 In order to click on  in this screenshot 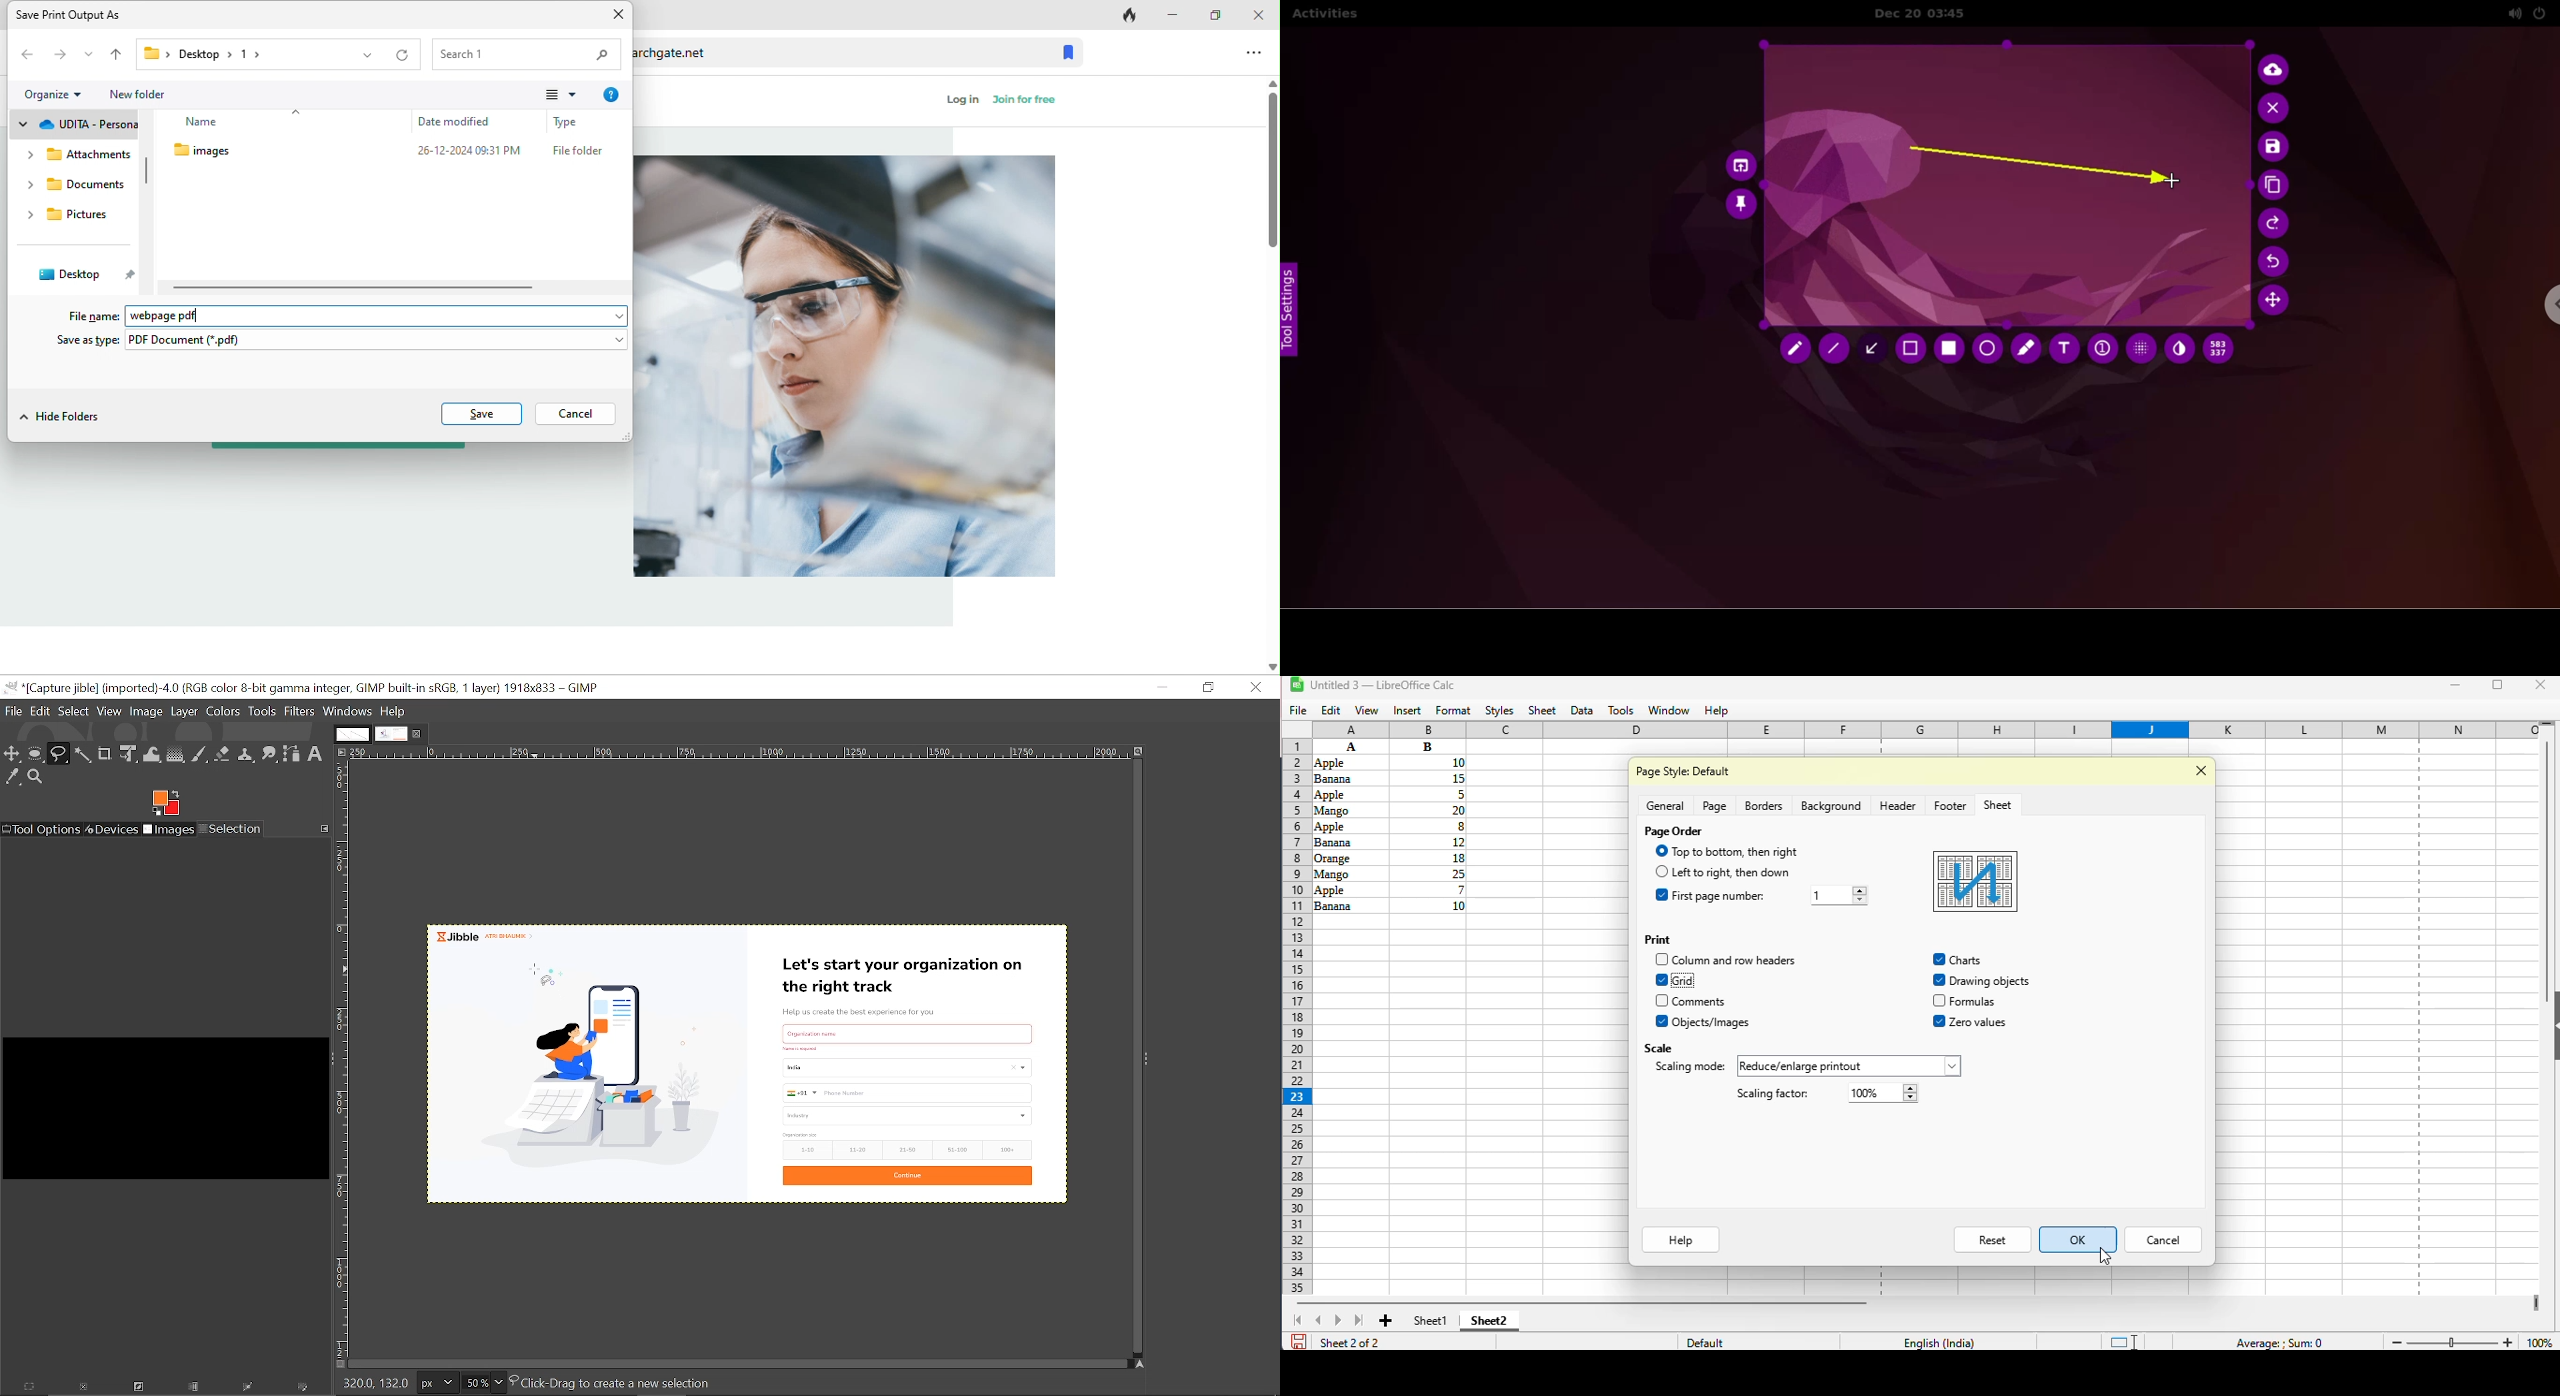, I will do `click(1428, 762)`.